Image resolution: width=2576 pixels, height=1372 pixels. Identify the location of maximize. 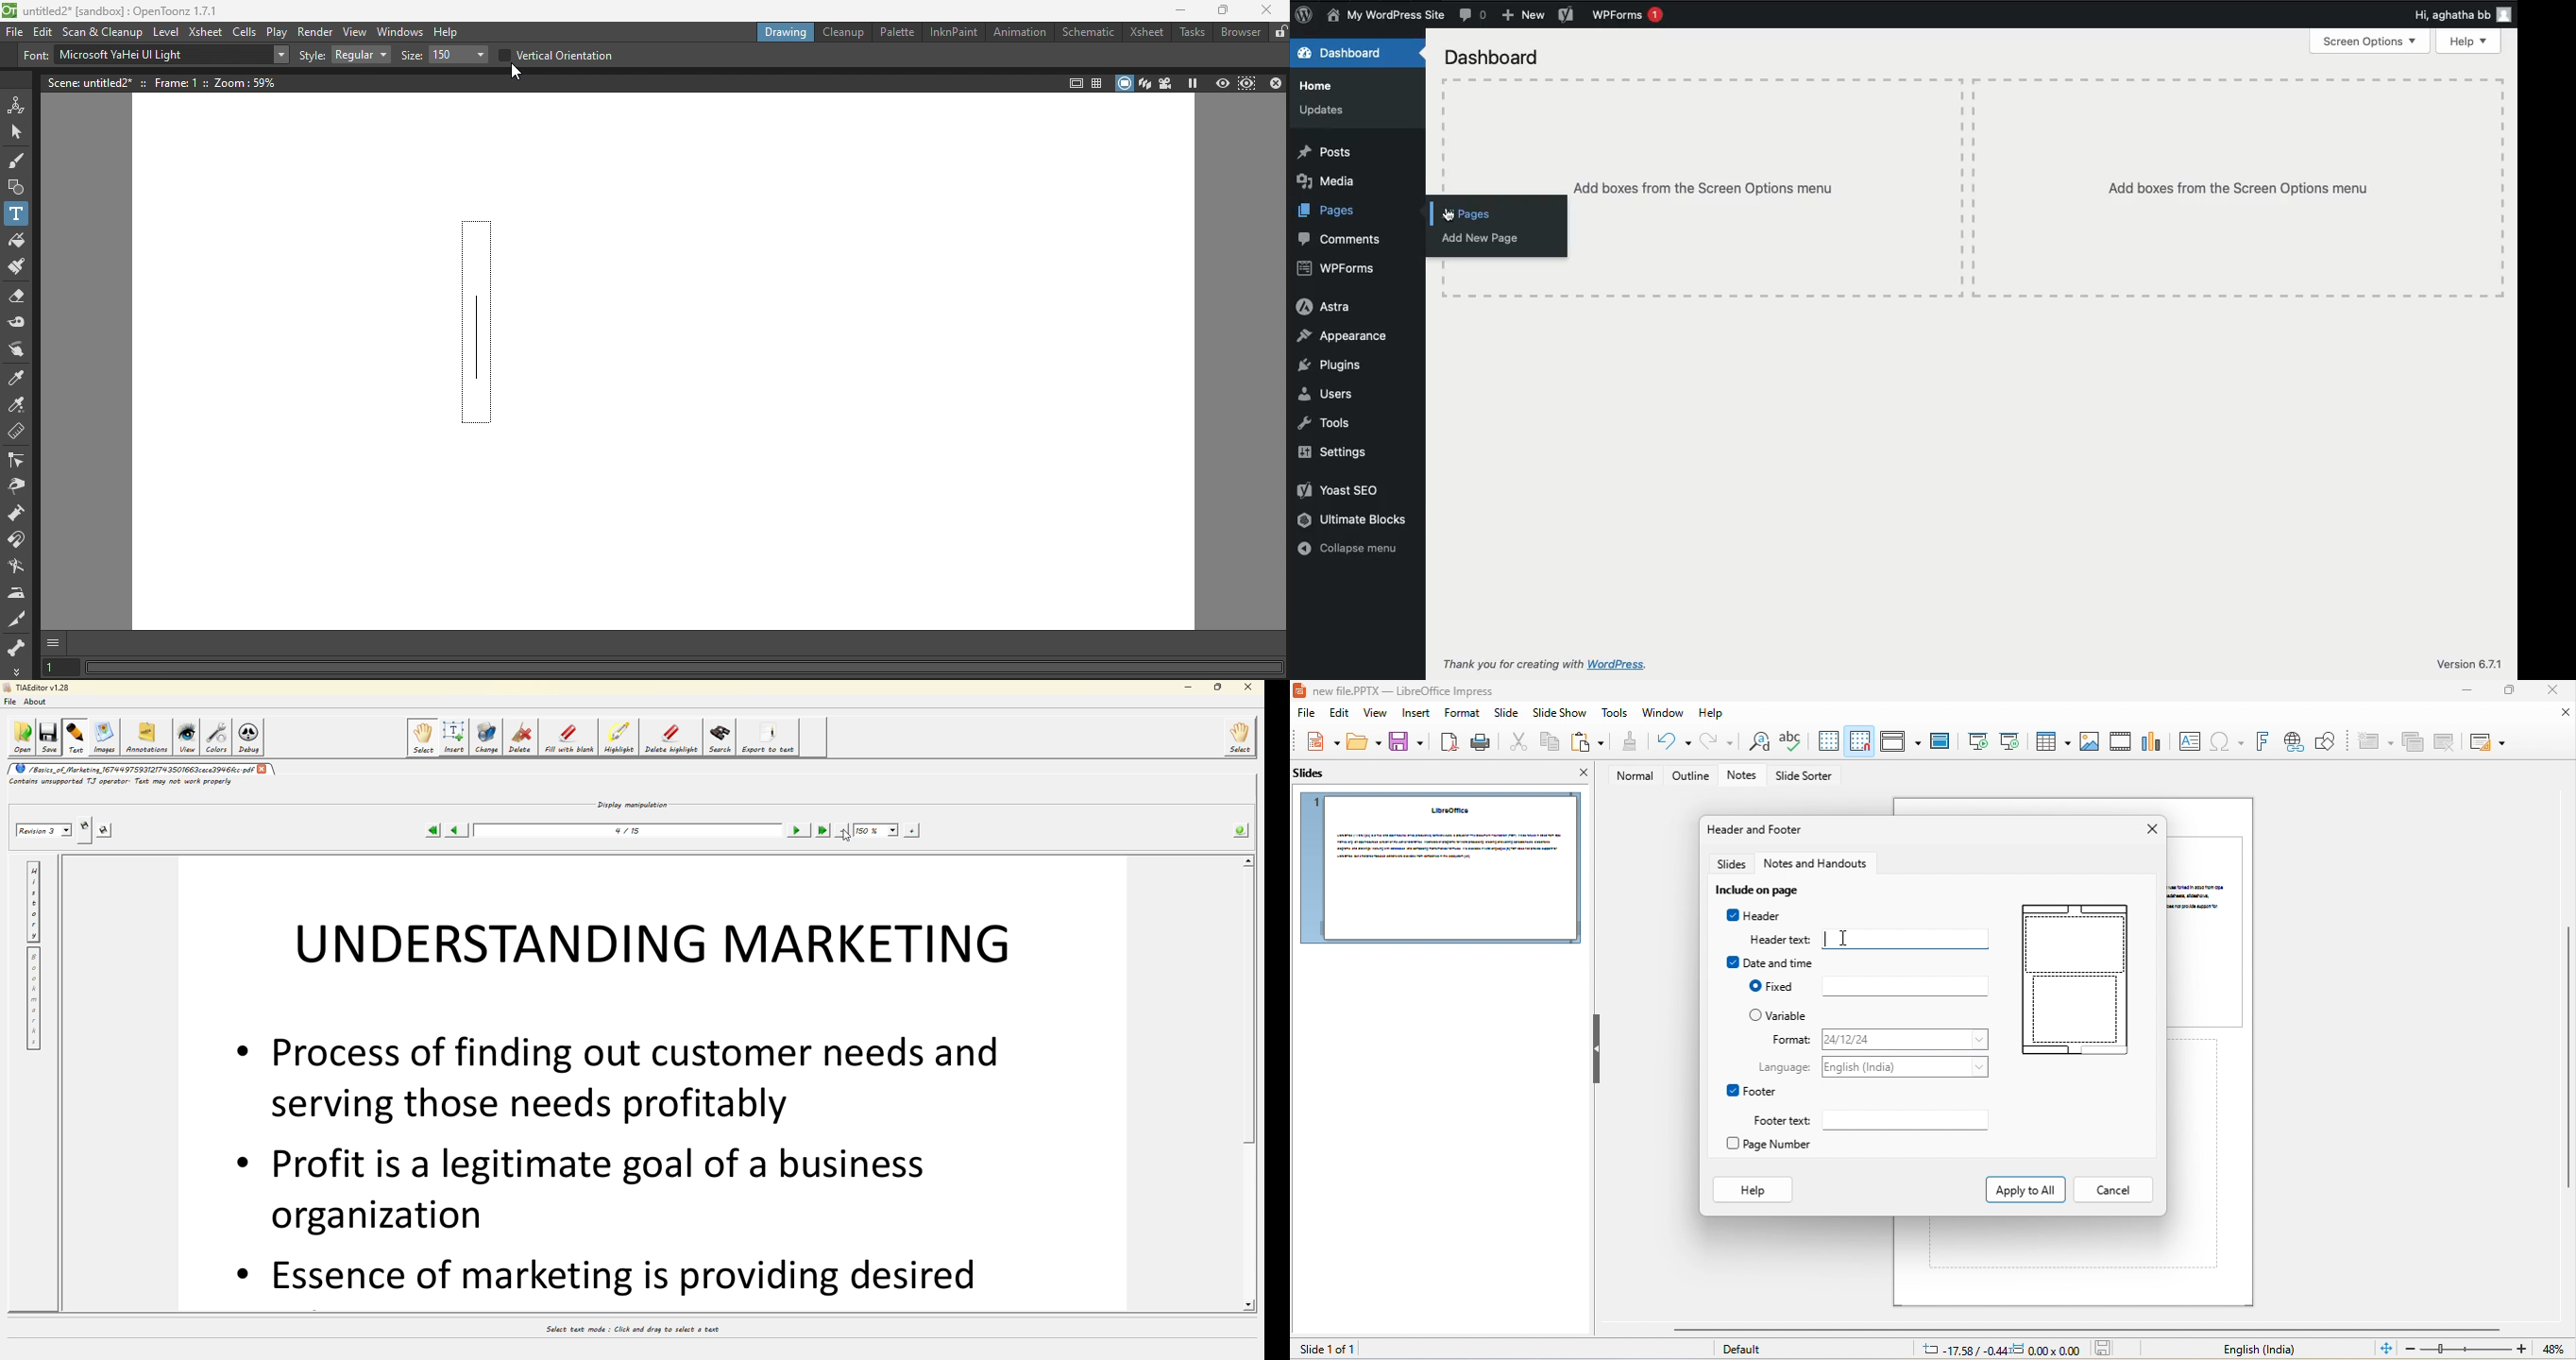
(2507, 691).